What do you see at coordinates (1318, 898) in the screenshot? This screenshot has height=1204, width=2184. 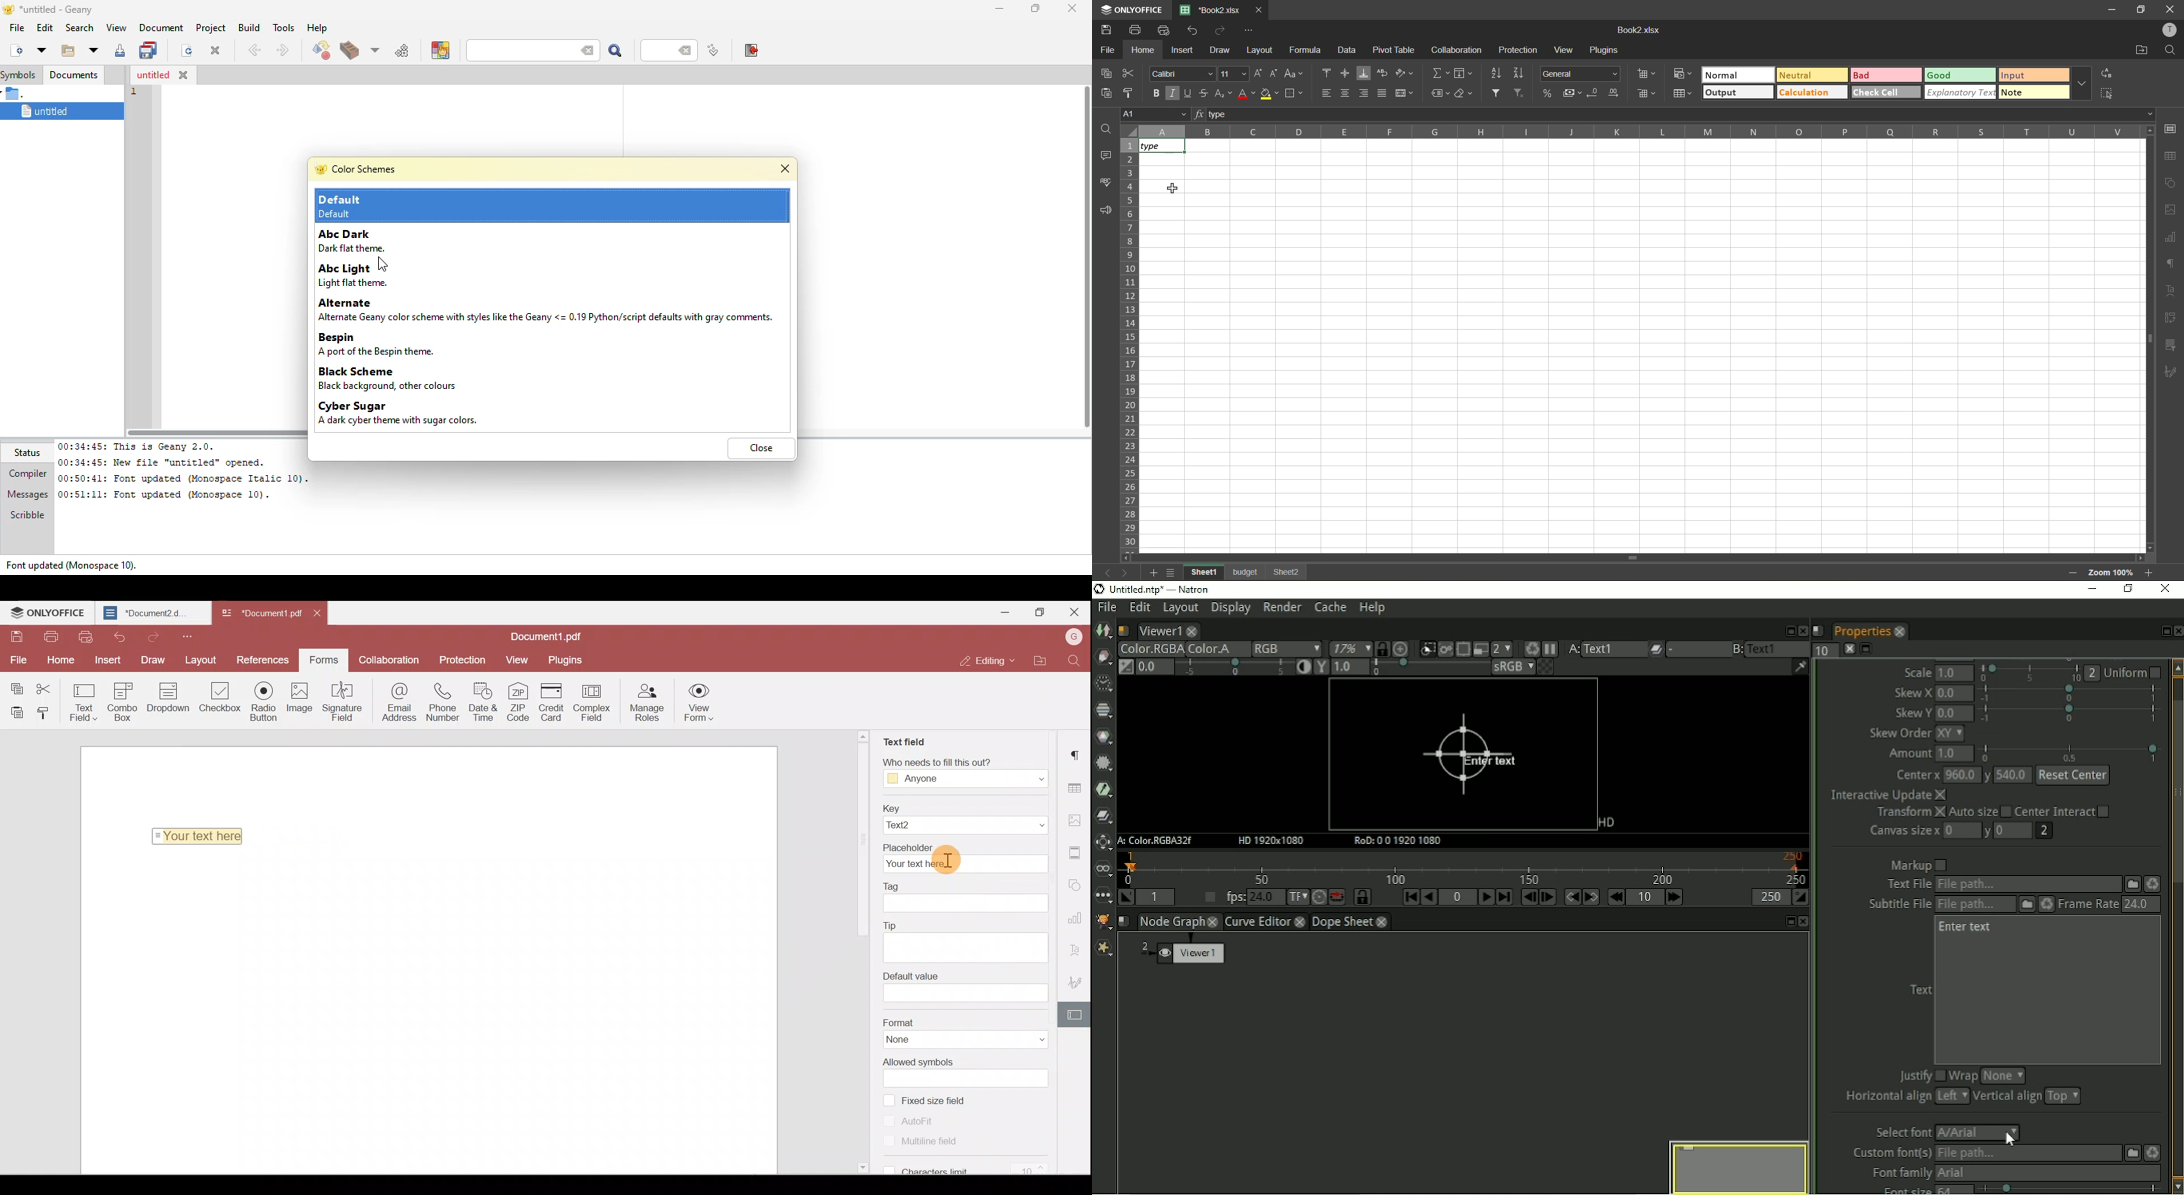 I see `Turbo mode` at bounding box center [1318, 898].